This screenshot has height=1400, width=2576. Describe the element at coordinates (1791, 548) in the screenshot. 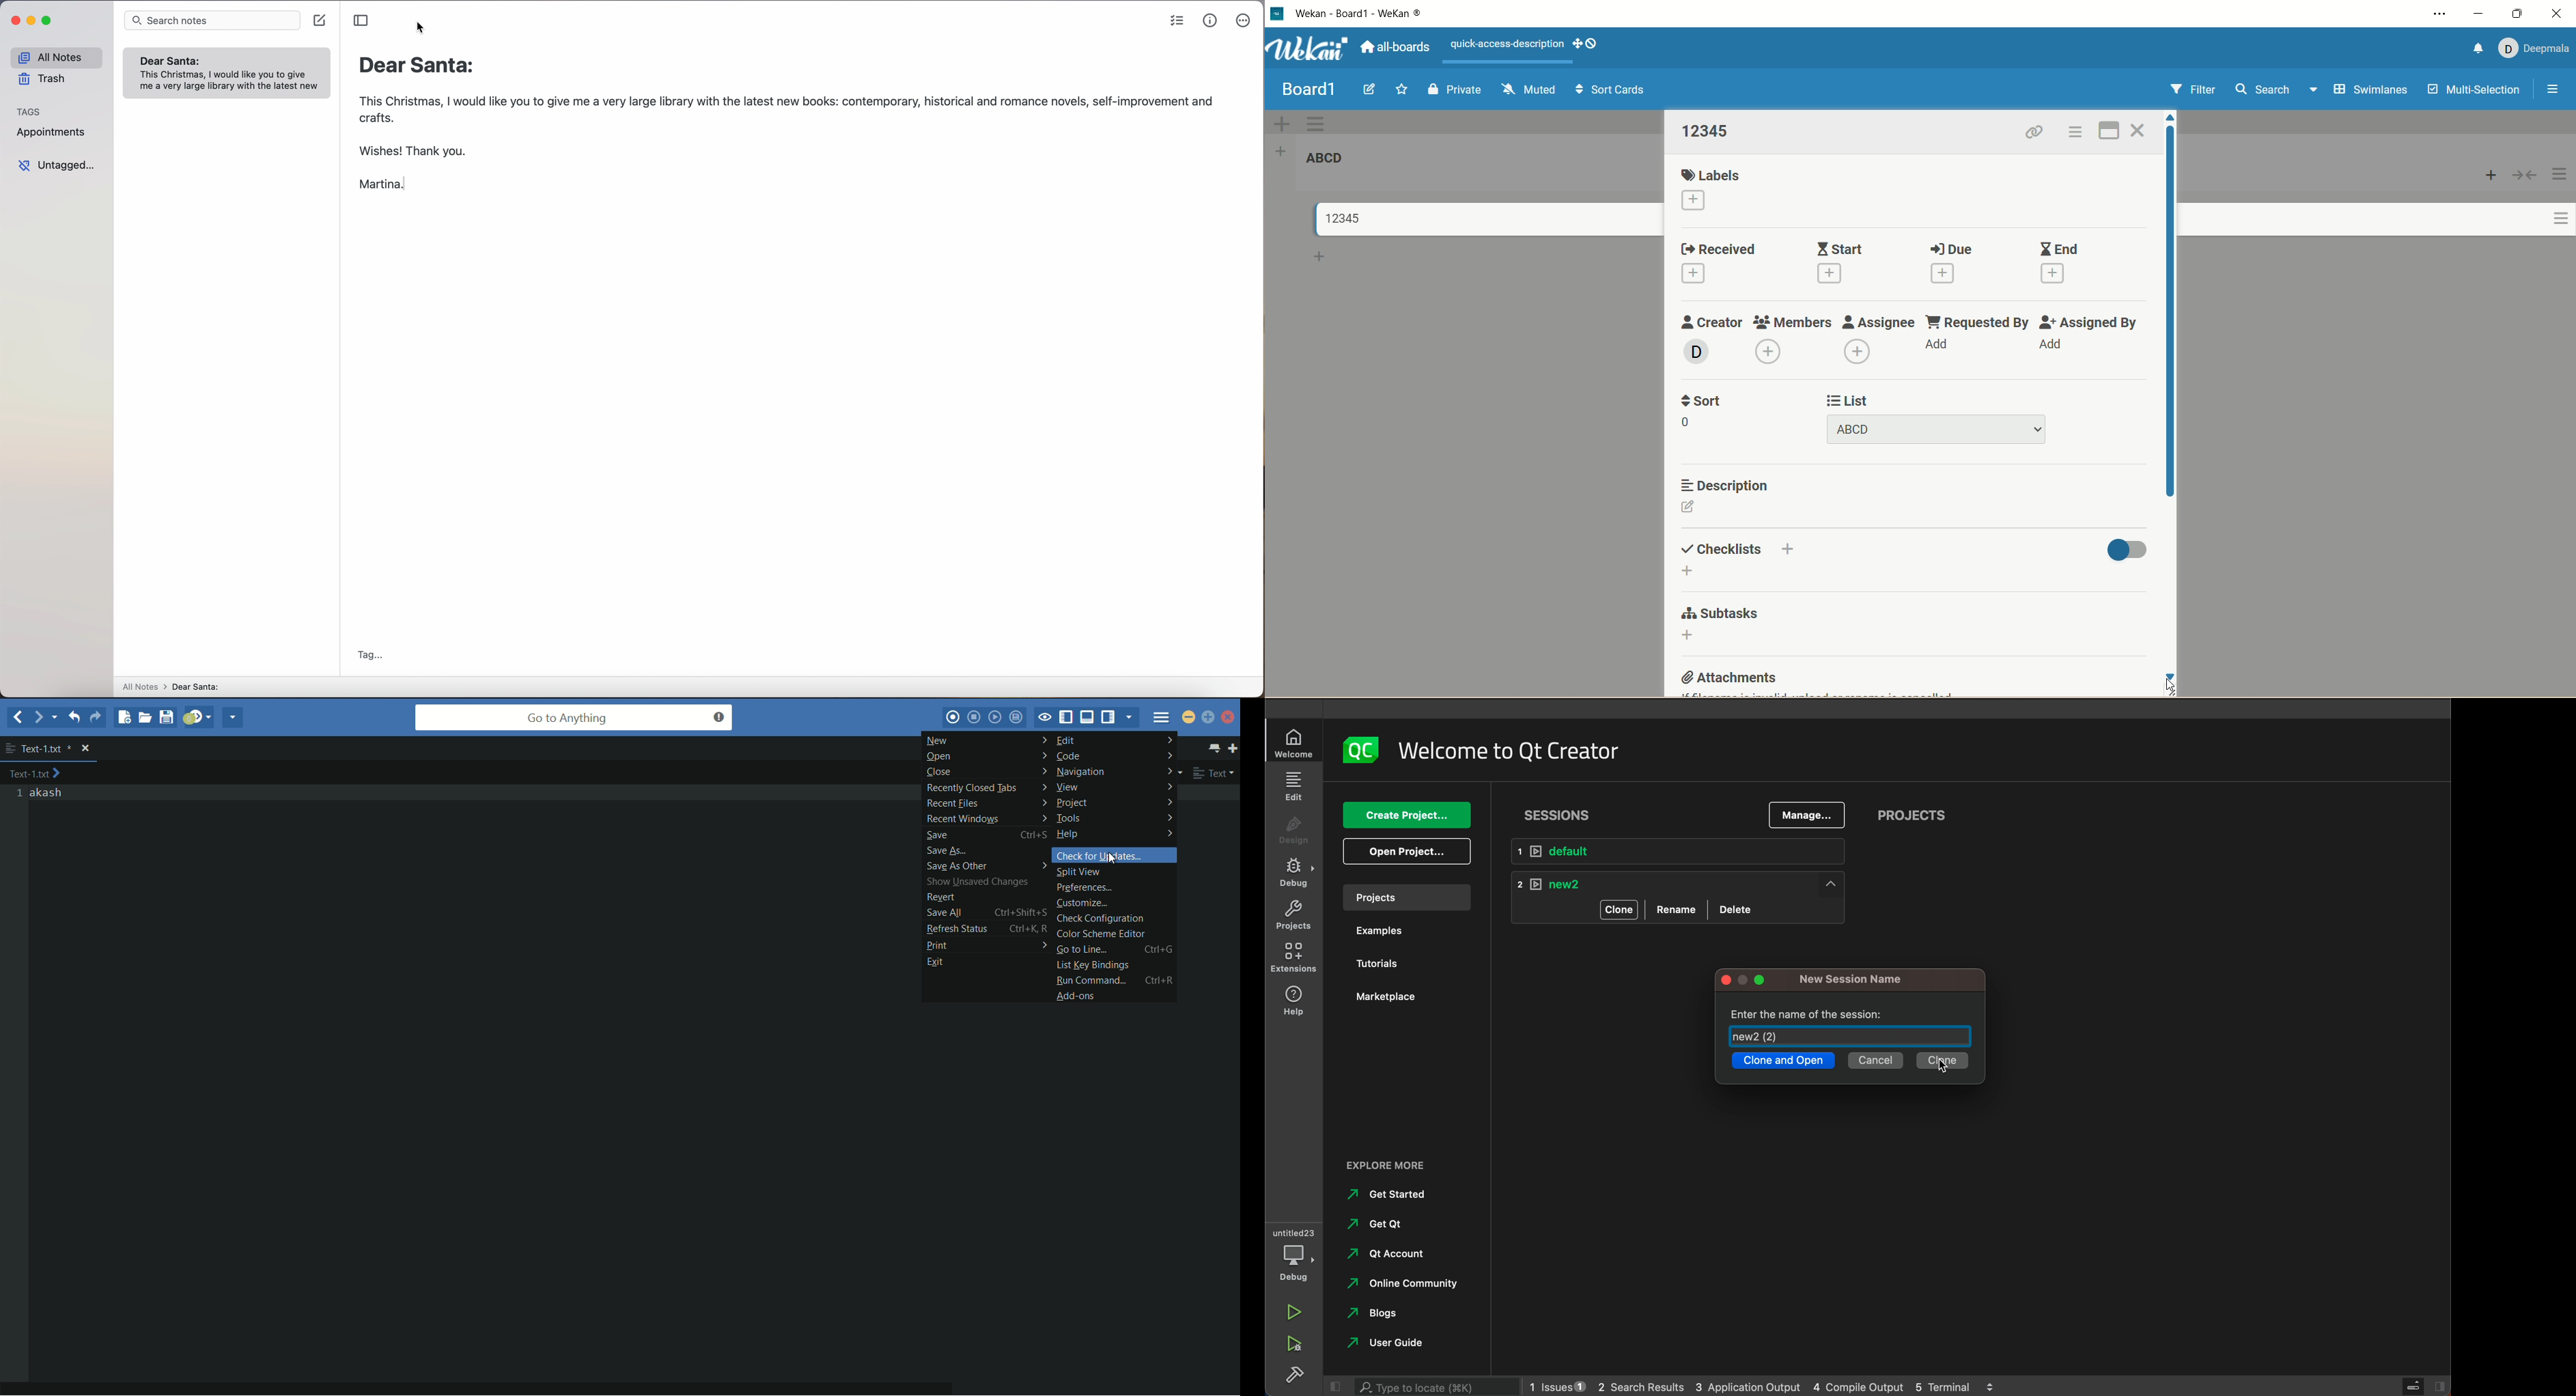

I see `add` at that location.